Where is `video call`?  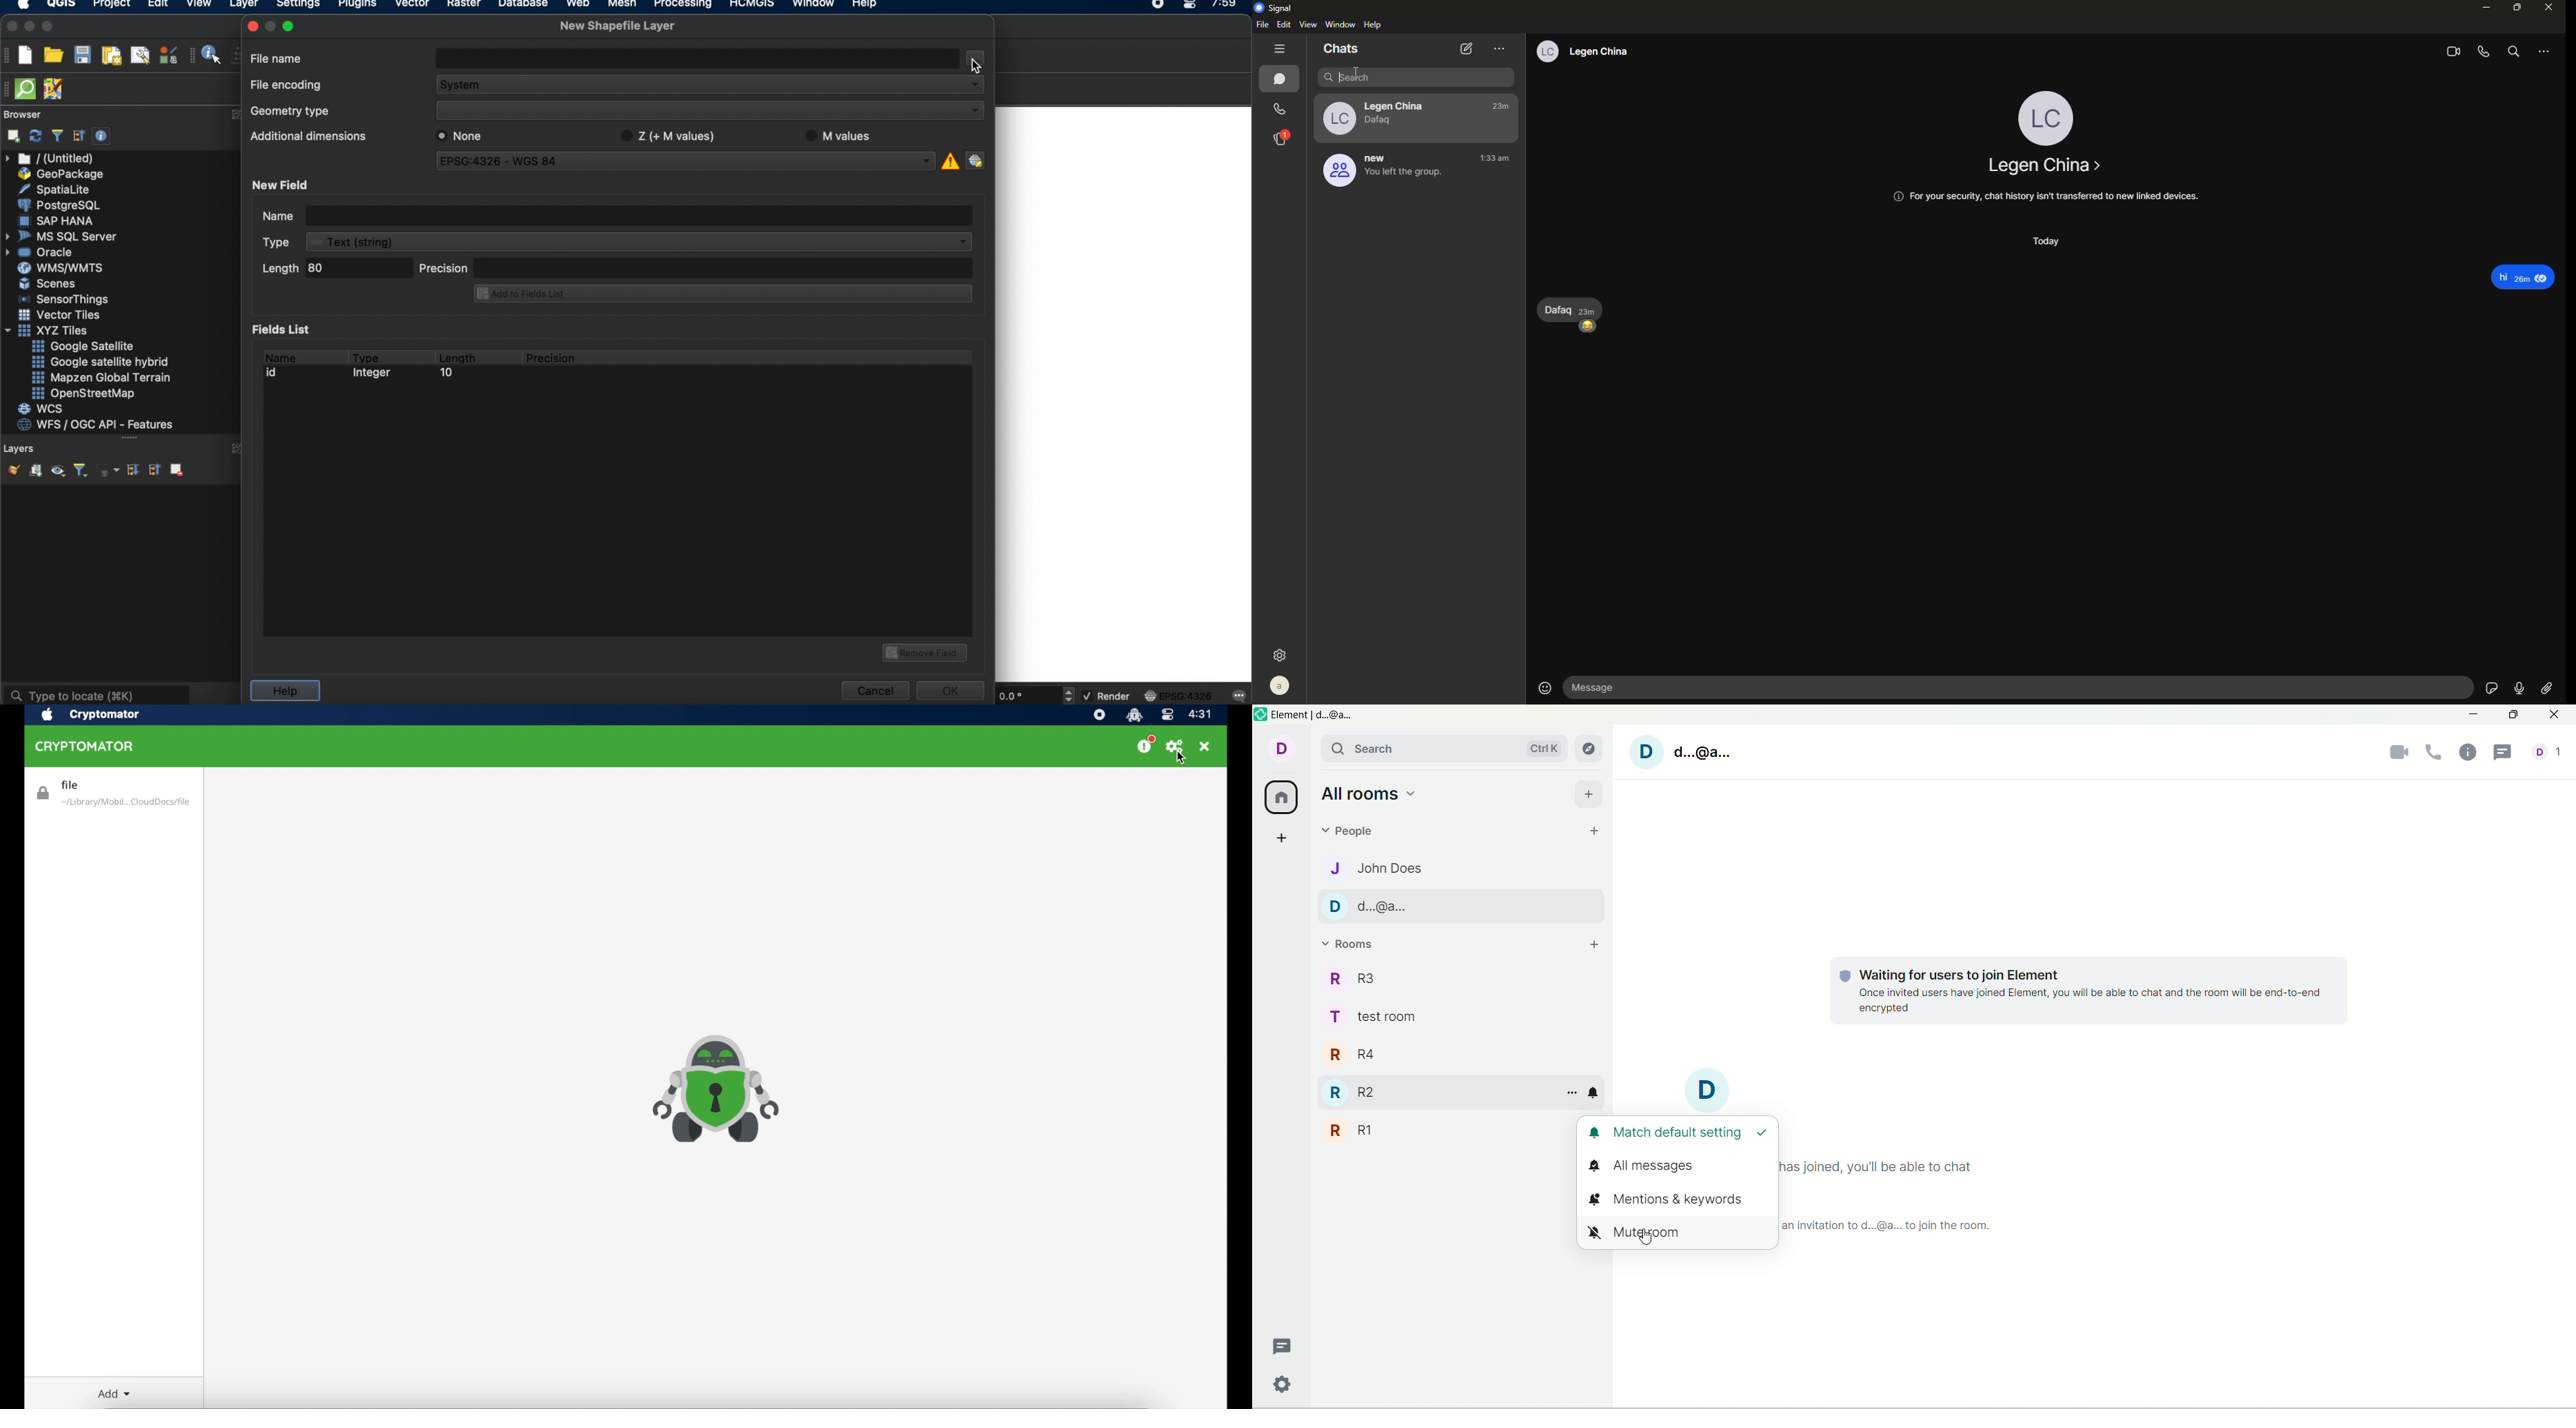
video call is located at coordinates (2399, 752).